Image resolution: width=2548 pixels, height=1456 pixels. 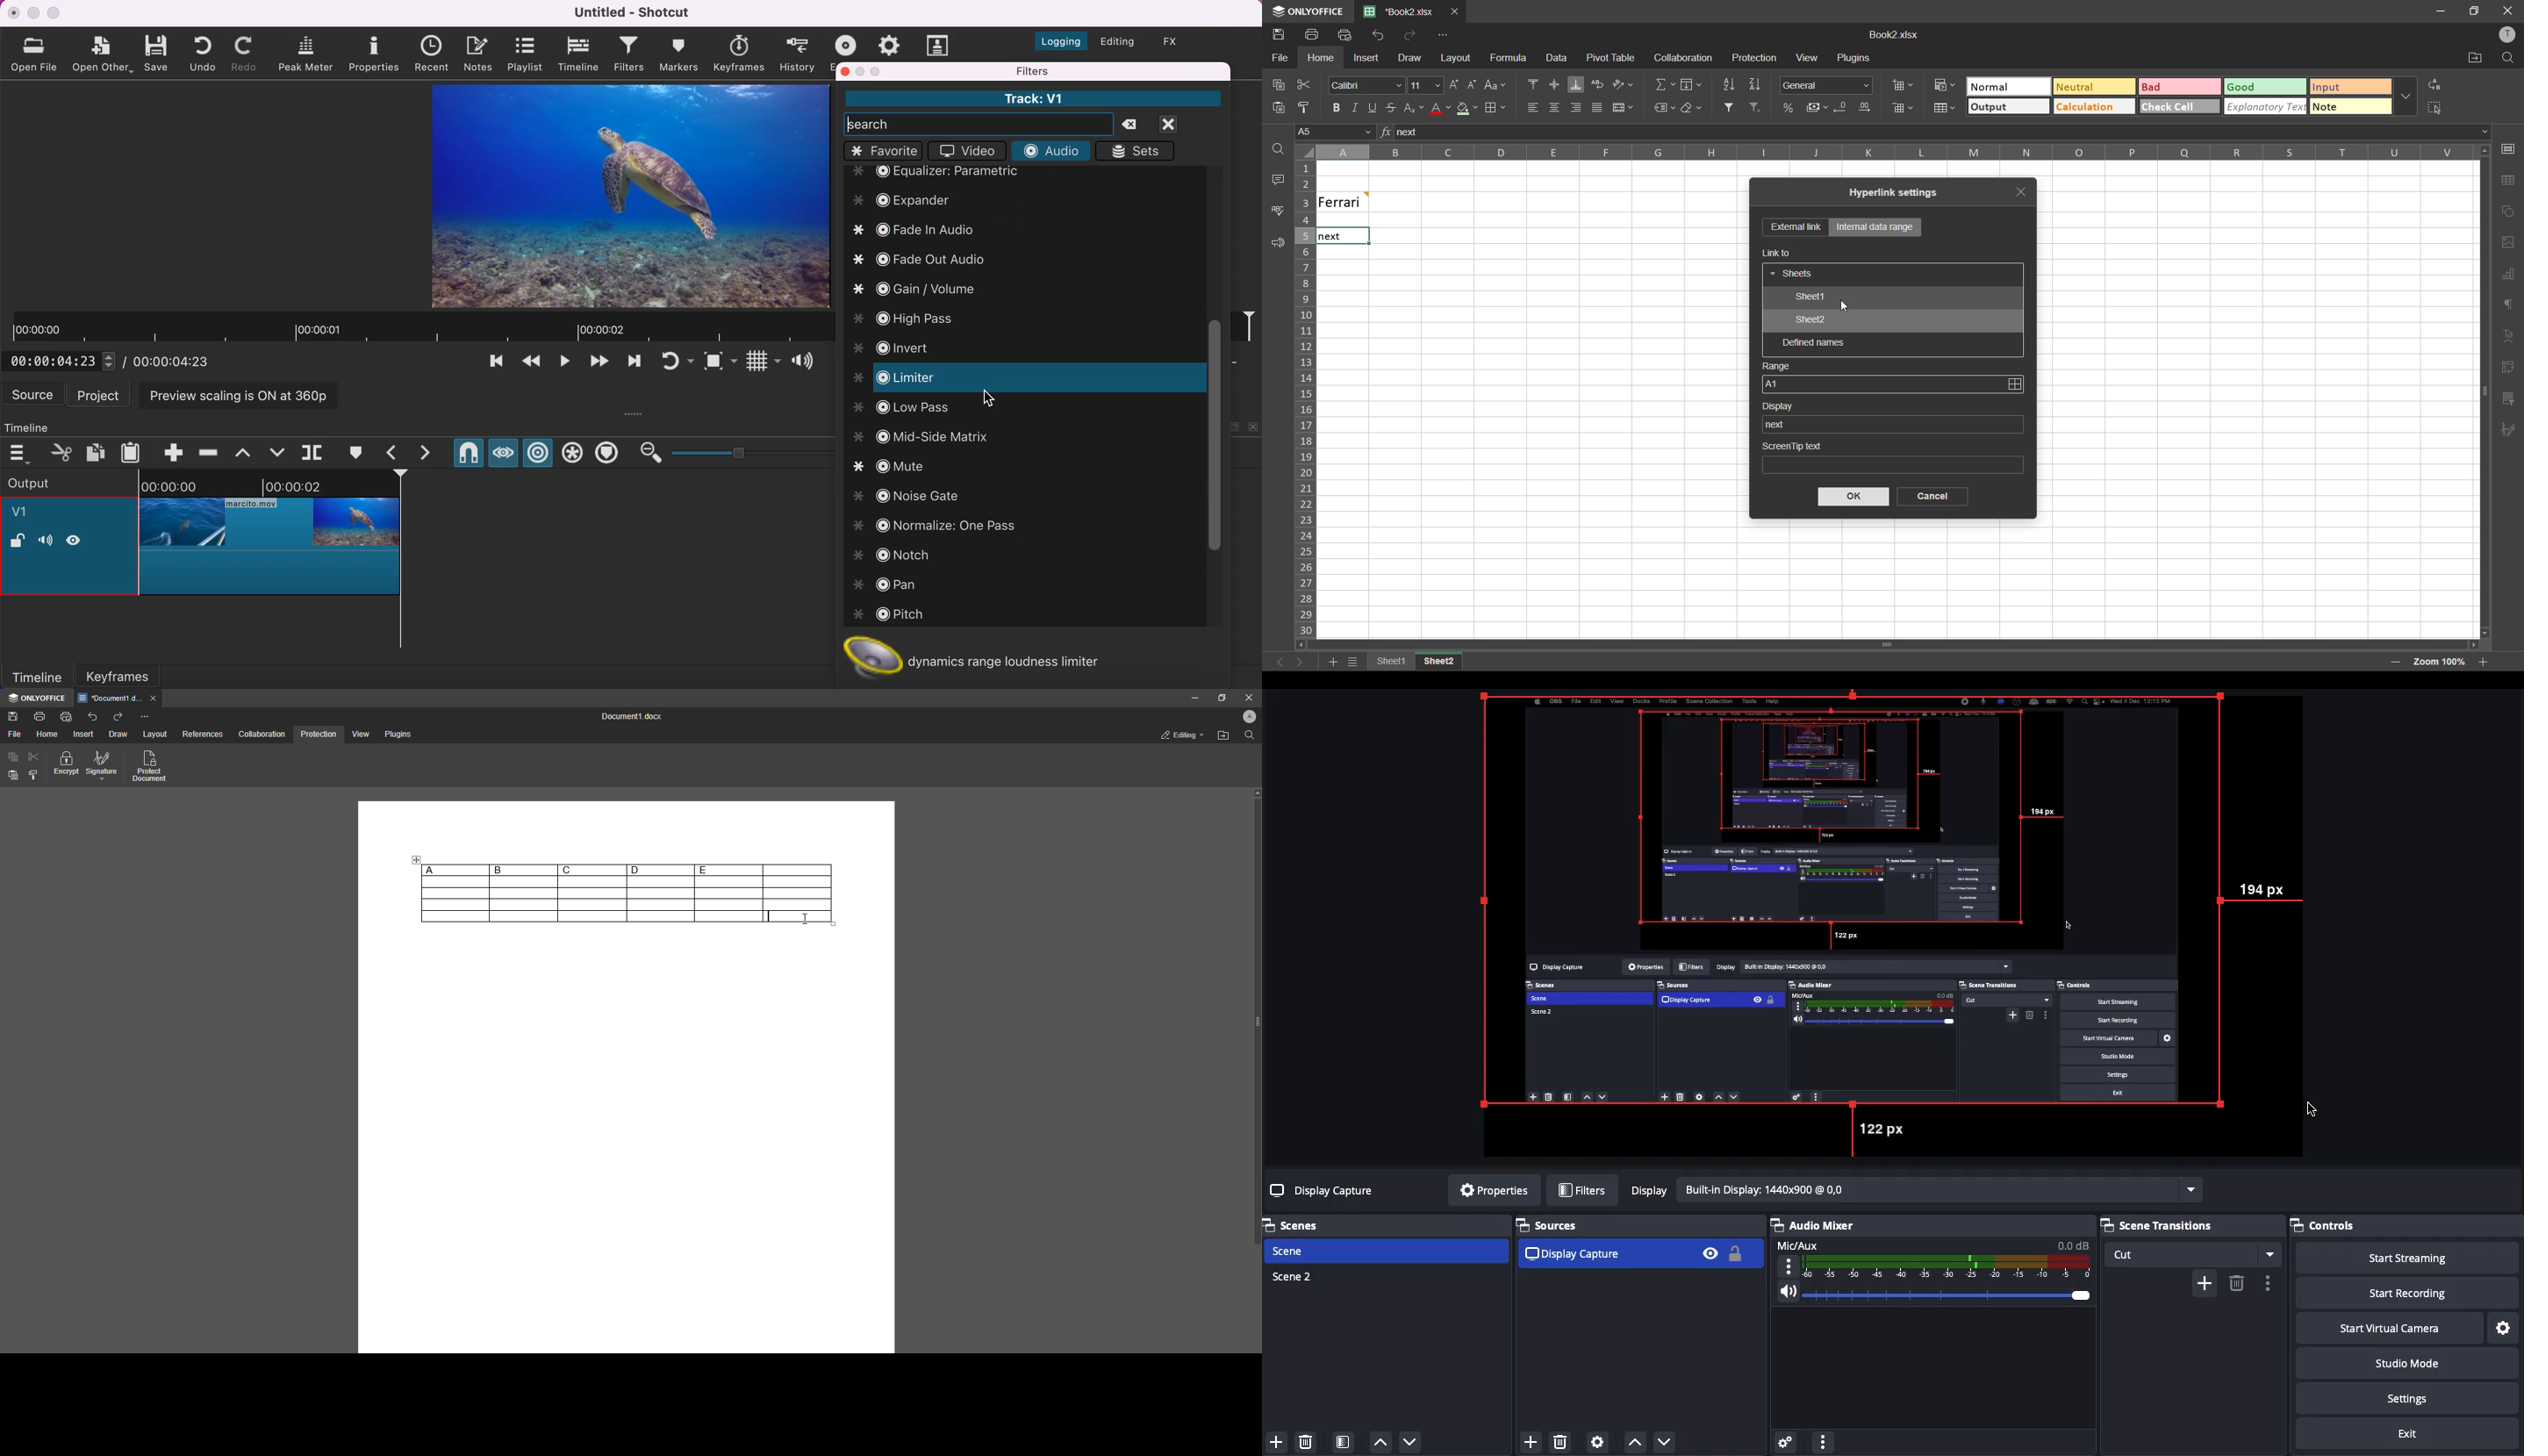 What do you see at coordinates (1638, 1244) in the screenshot?
I see `Sources` at bounding box center [1638, 1244].